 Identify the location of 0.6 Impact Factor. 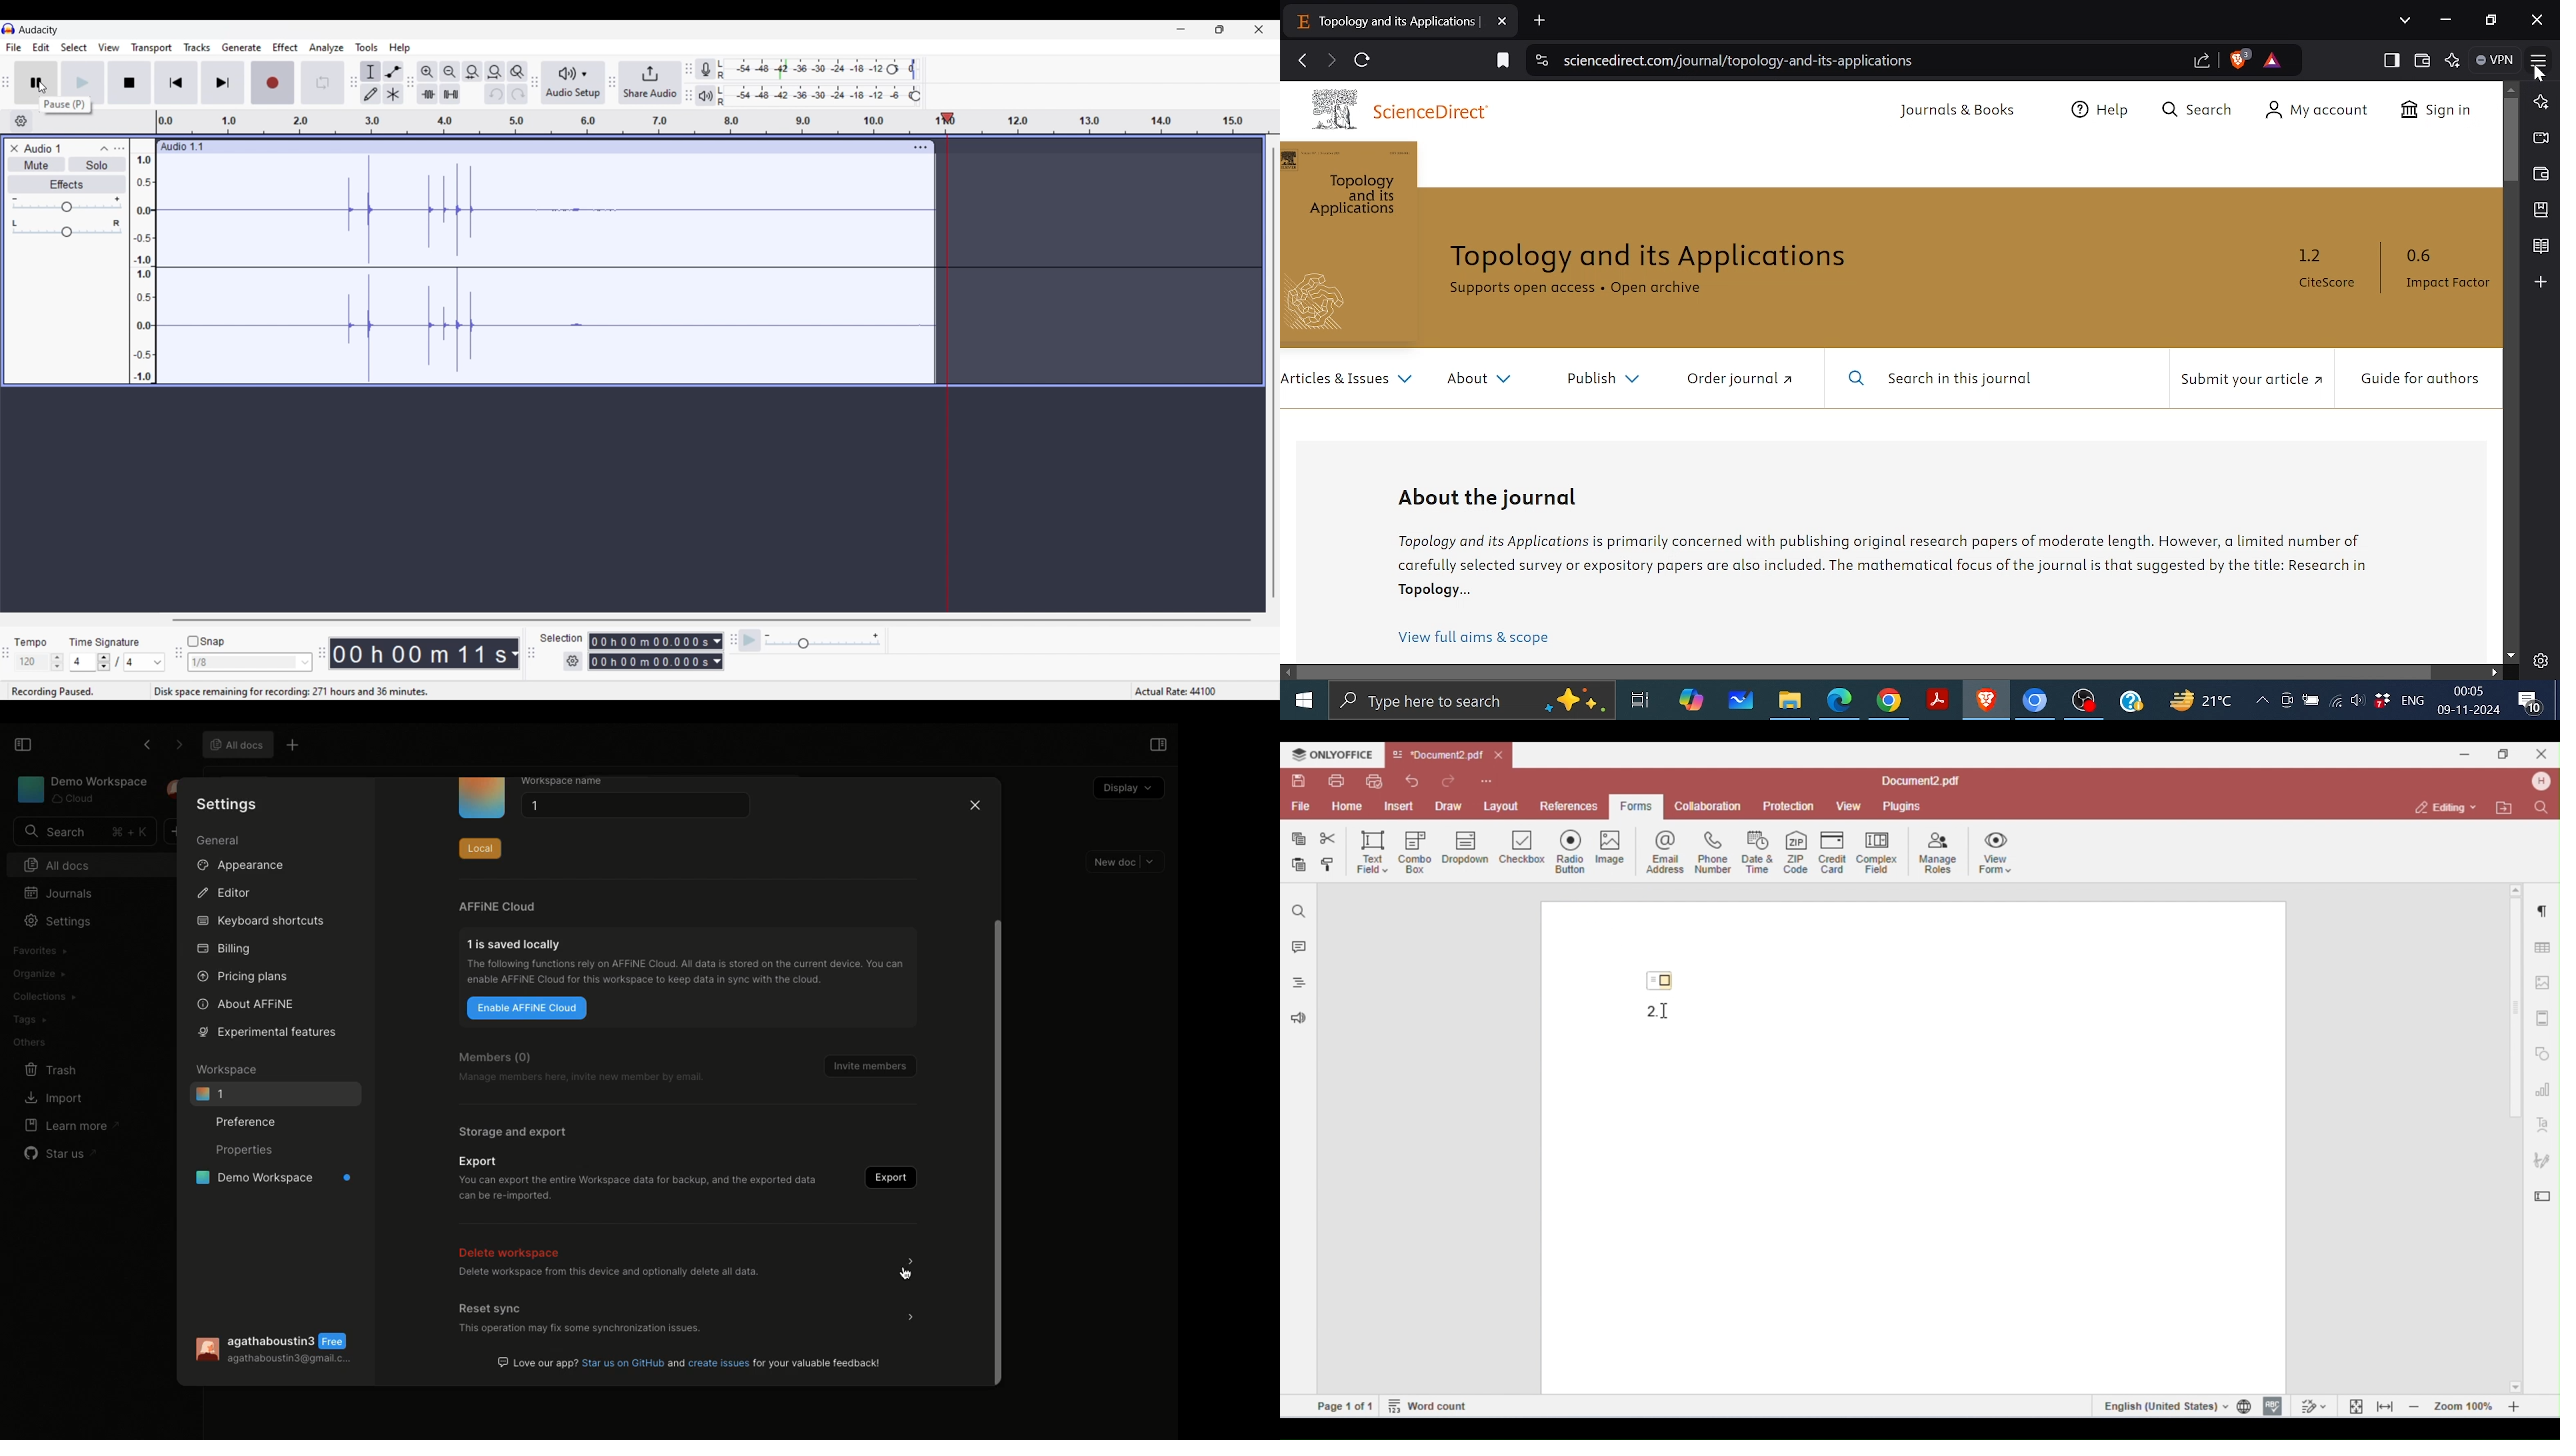
(2452, 274).